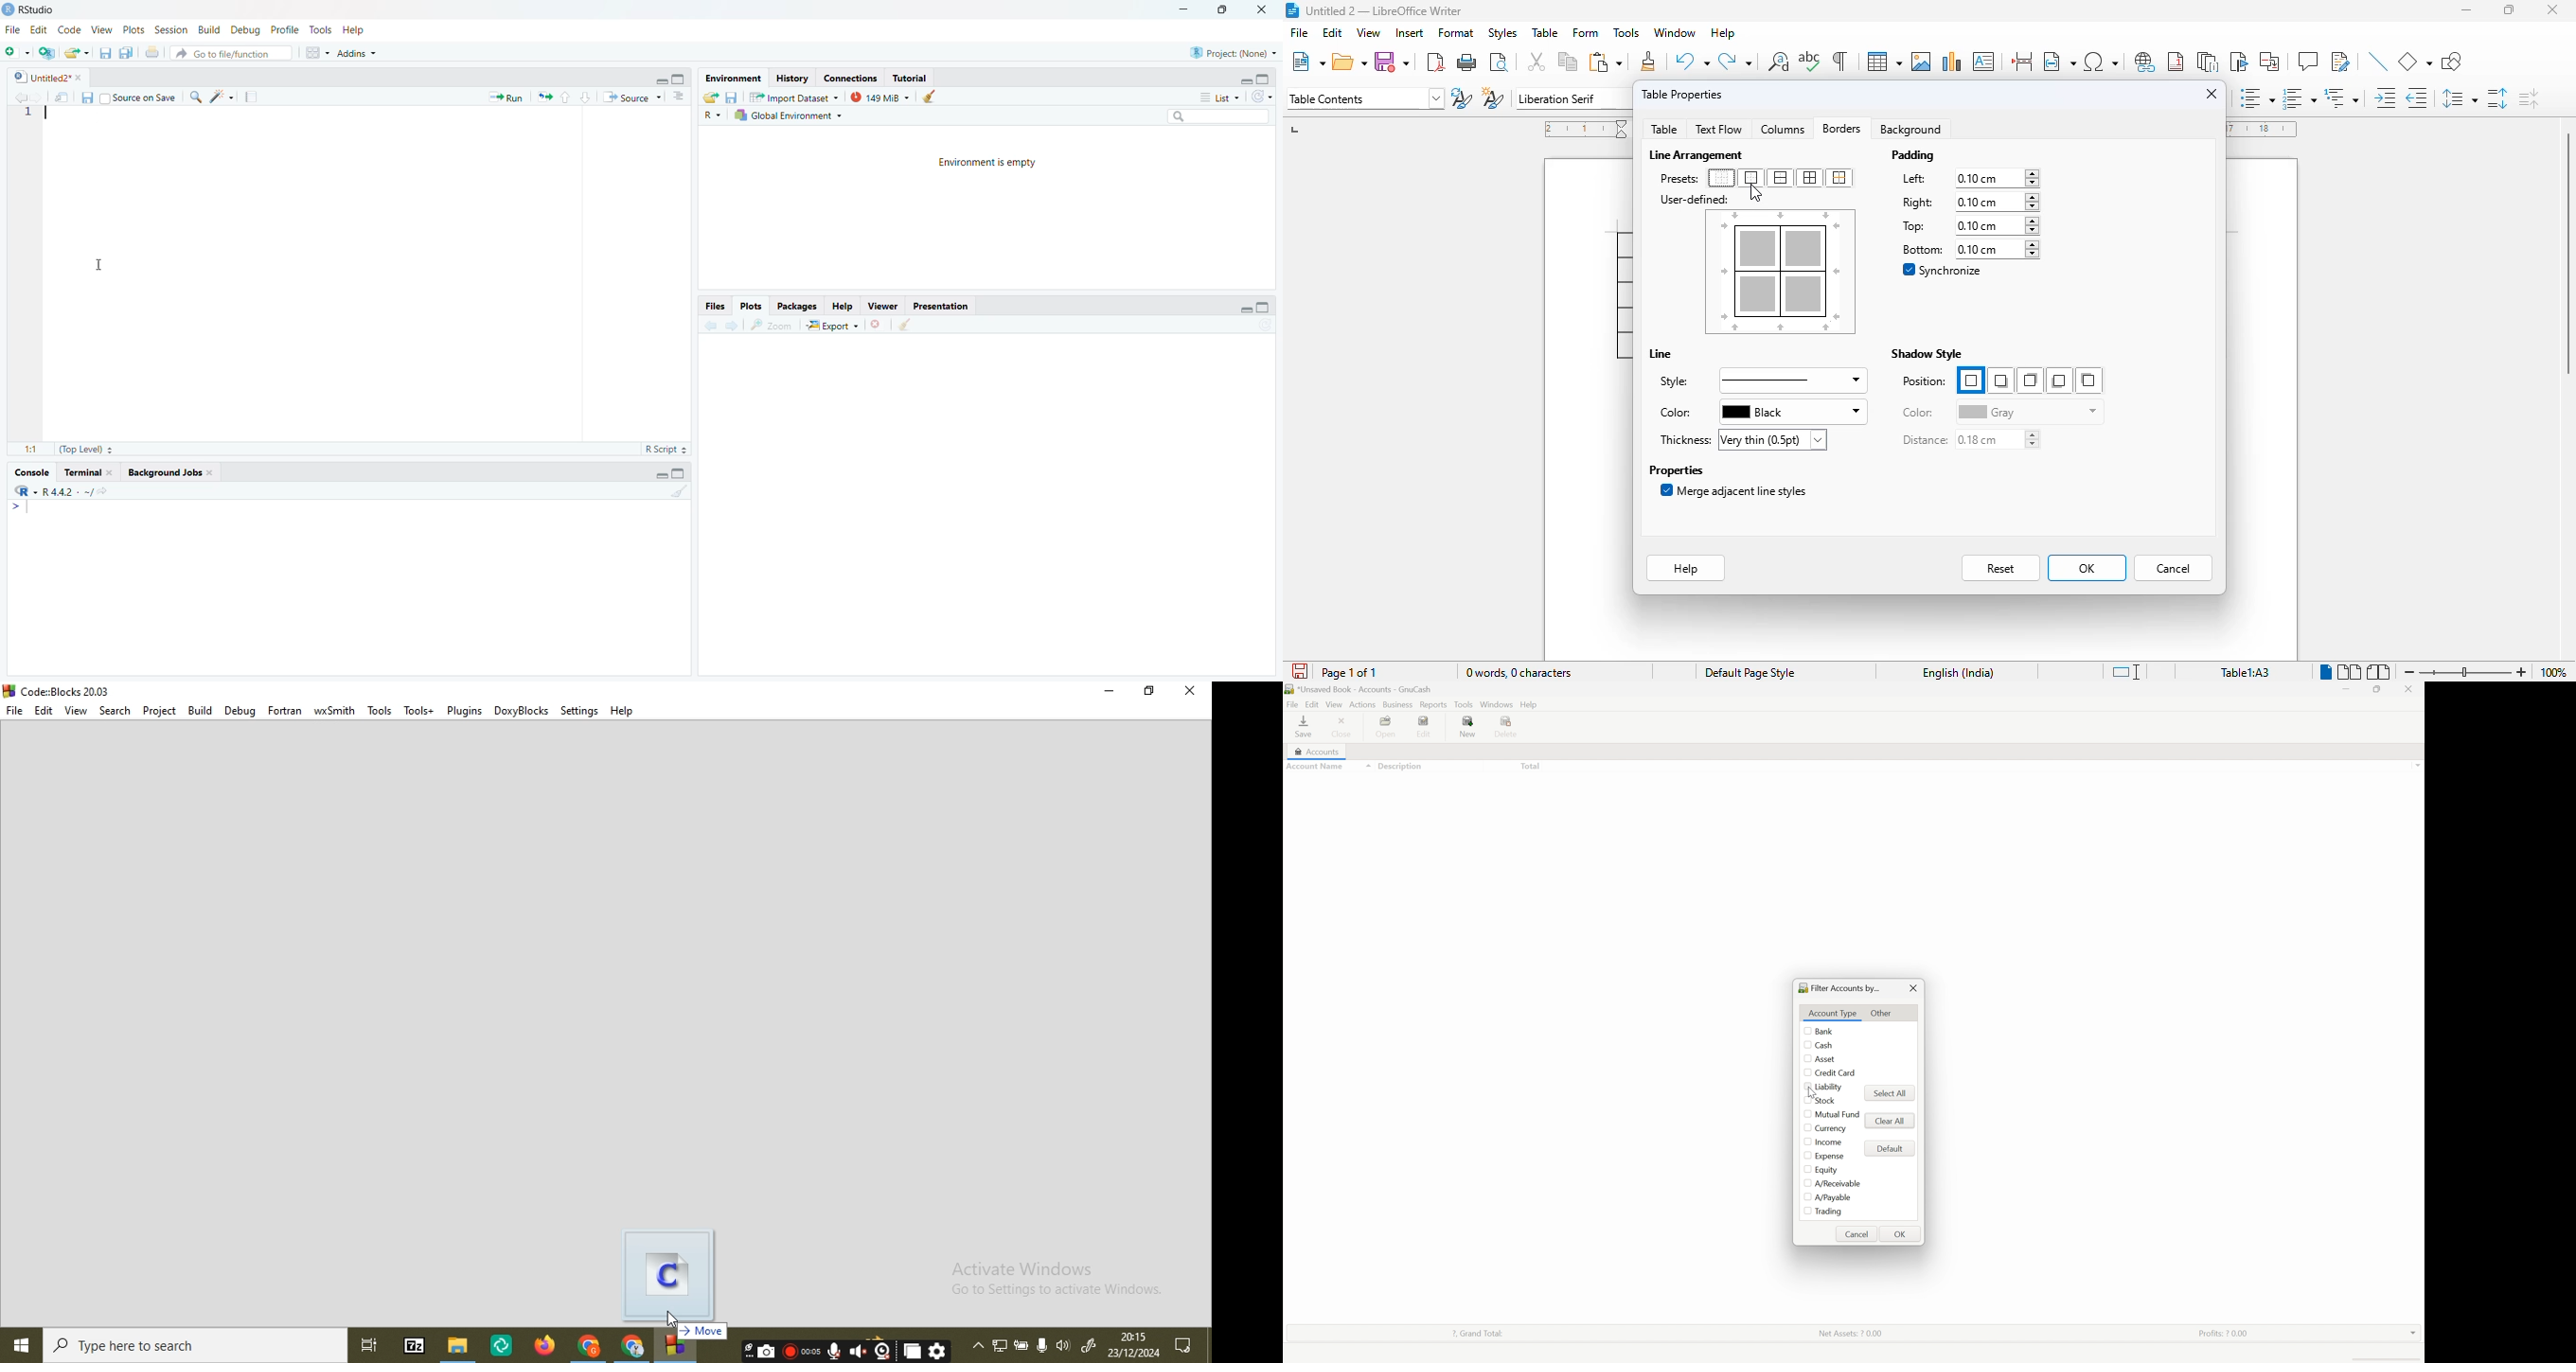 This screenshot has height=1372, width=2576. What do you see at coordinates (567, 95) in the screenshot?
I see `Go to previous section/chunk (Ctrl + PgUp)` at bounding box center [567, 95].